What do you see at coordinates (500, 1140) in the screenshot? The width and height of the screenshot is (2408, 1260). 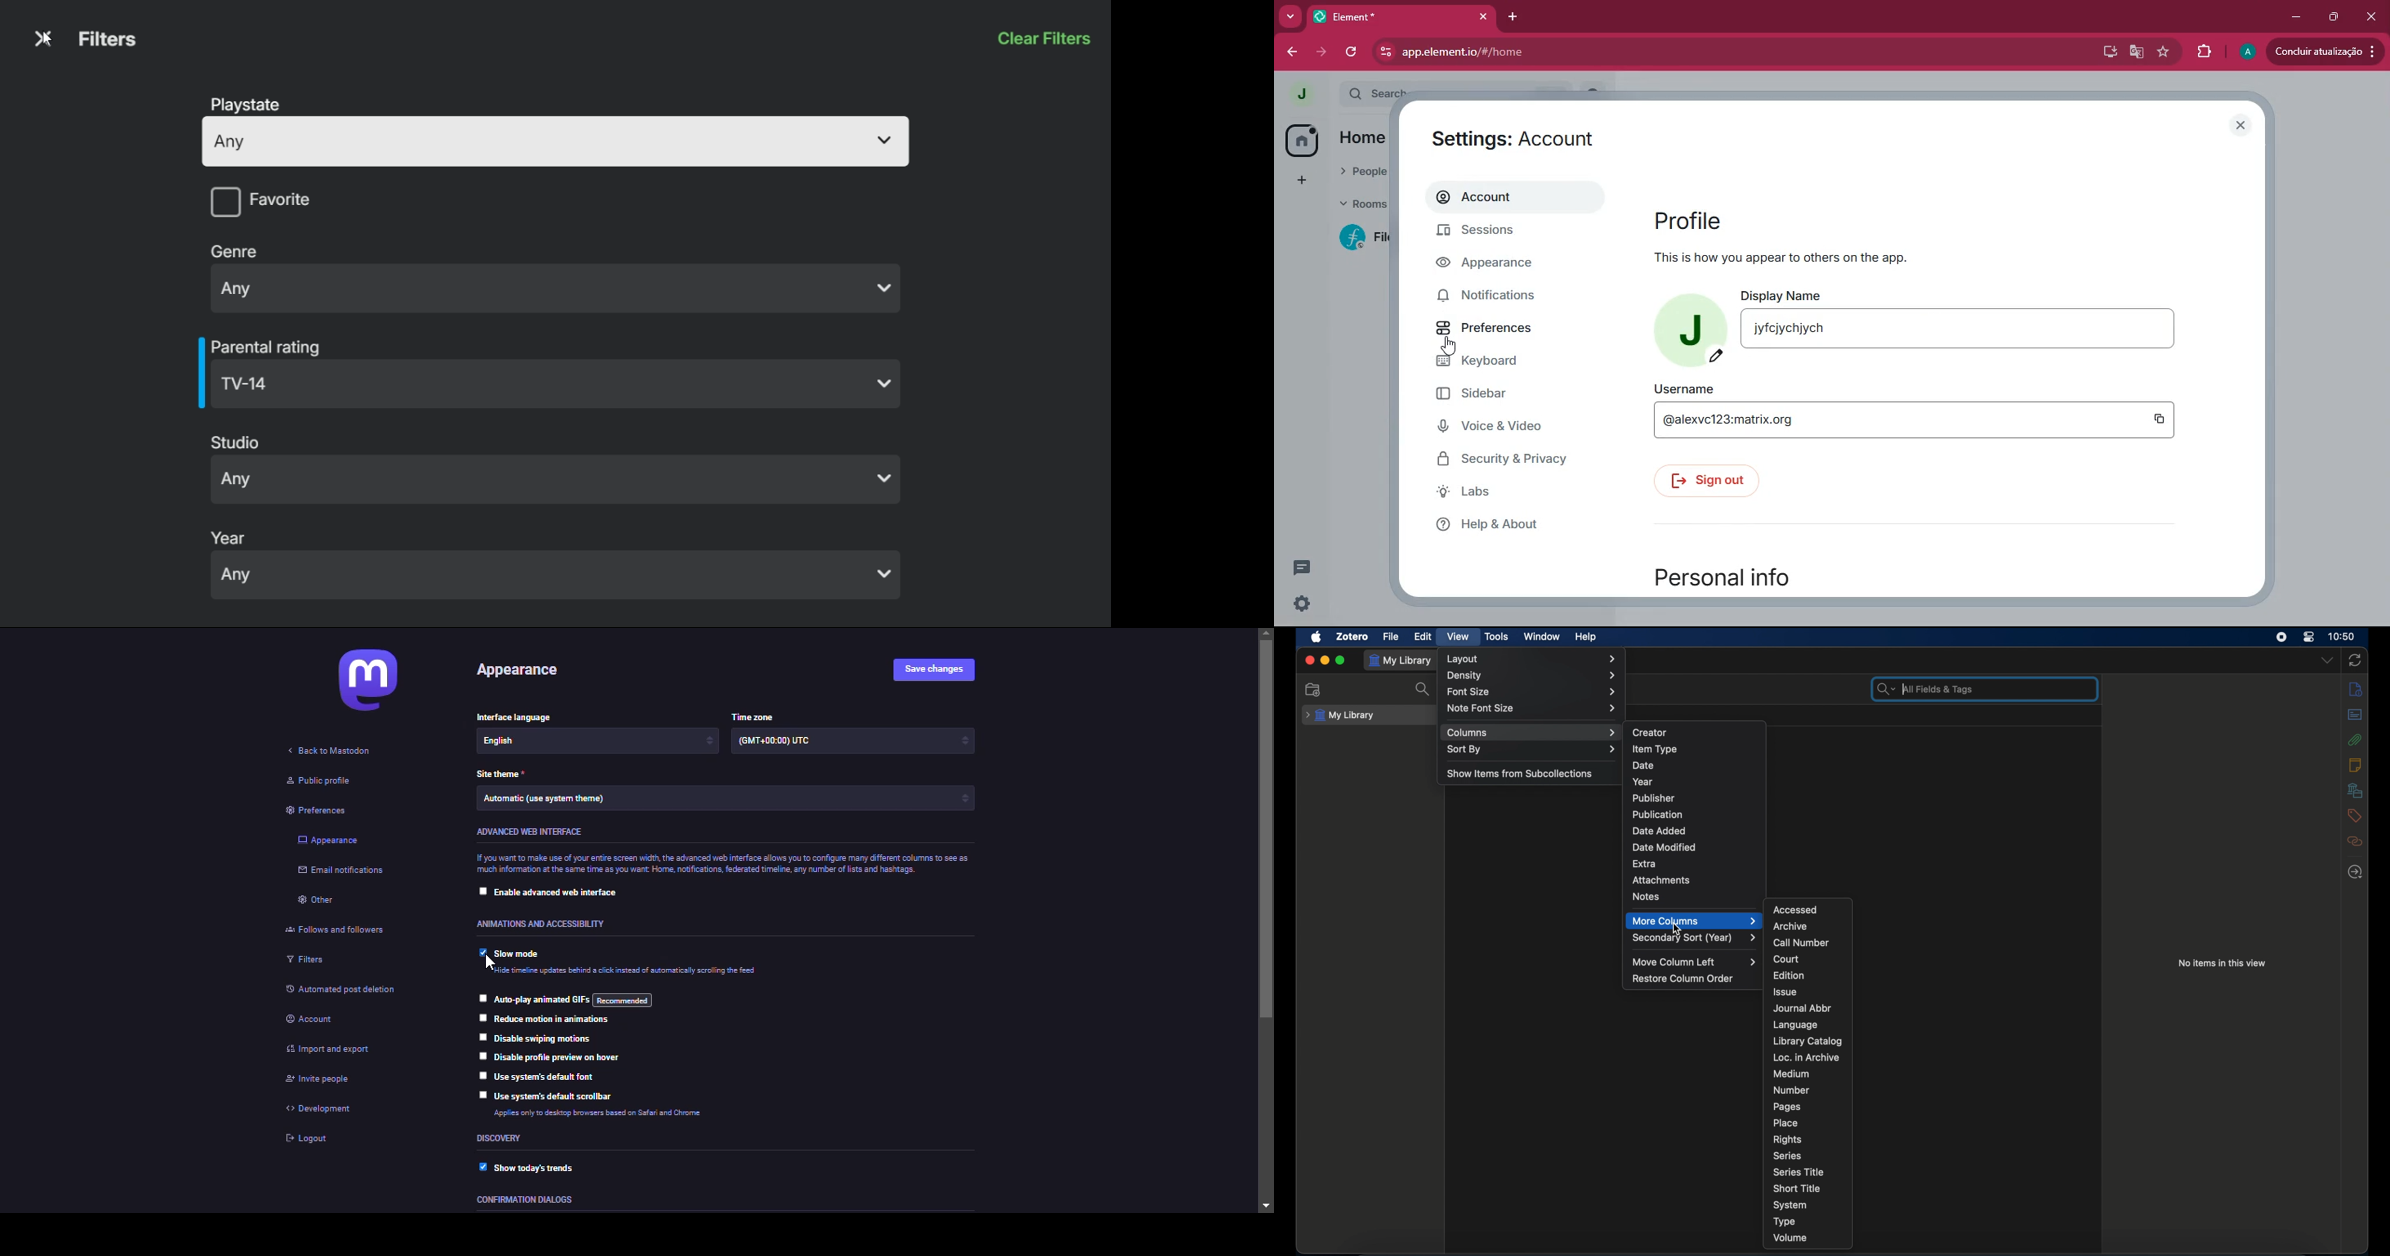 I see `discovery` at bounding box center [500, 1140].